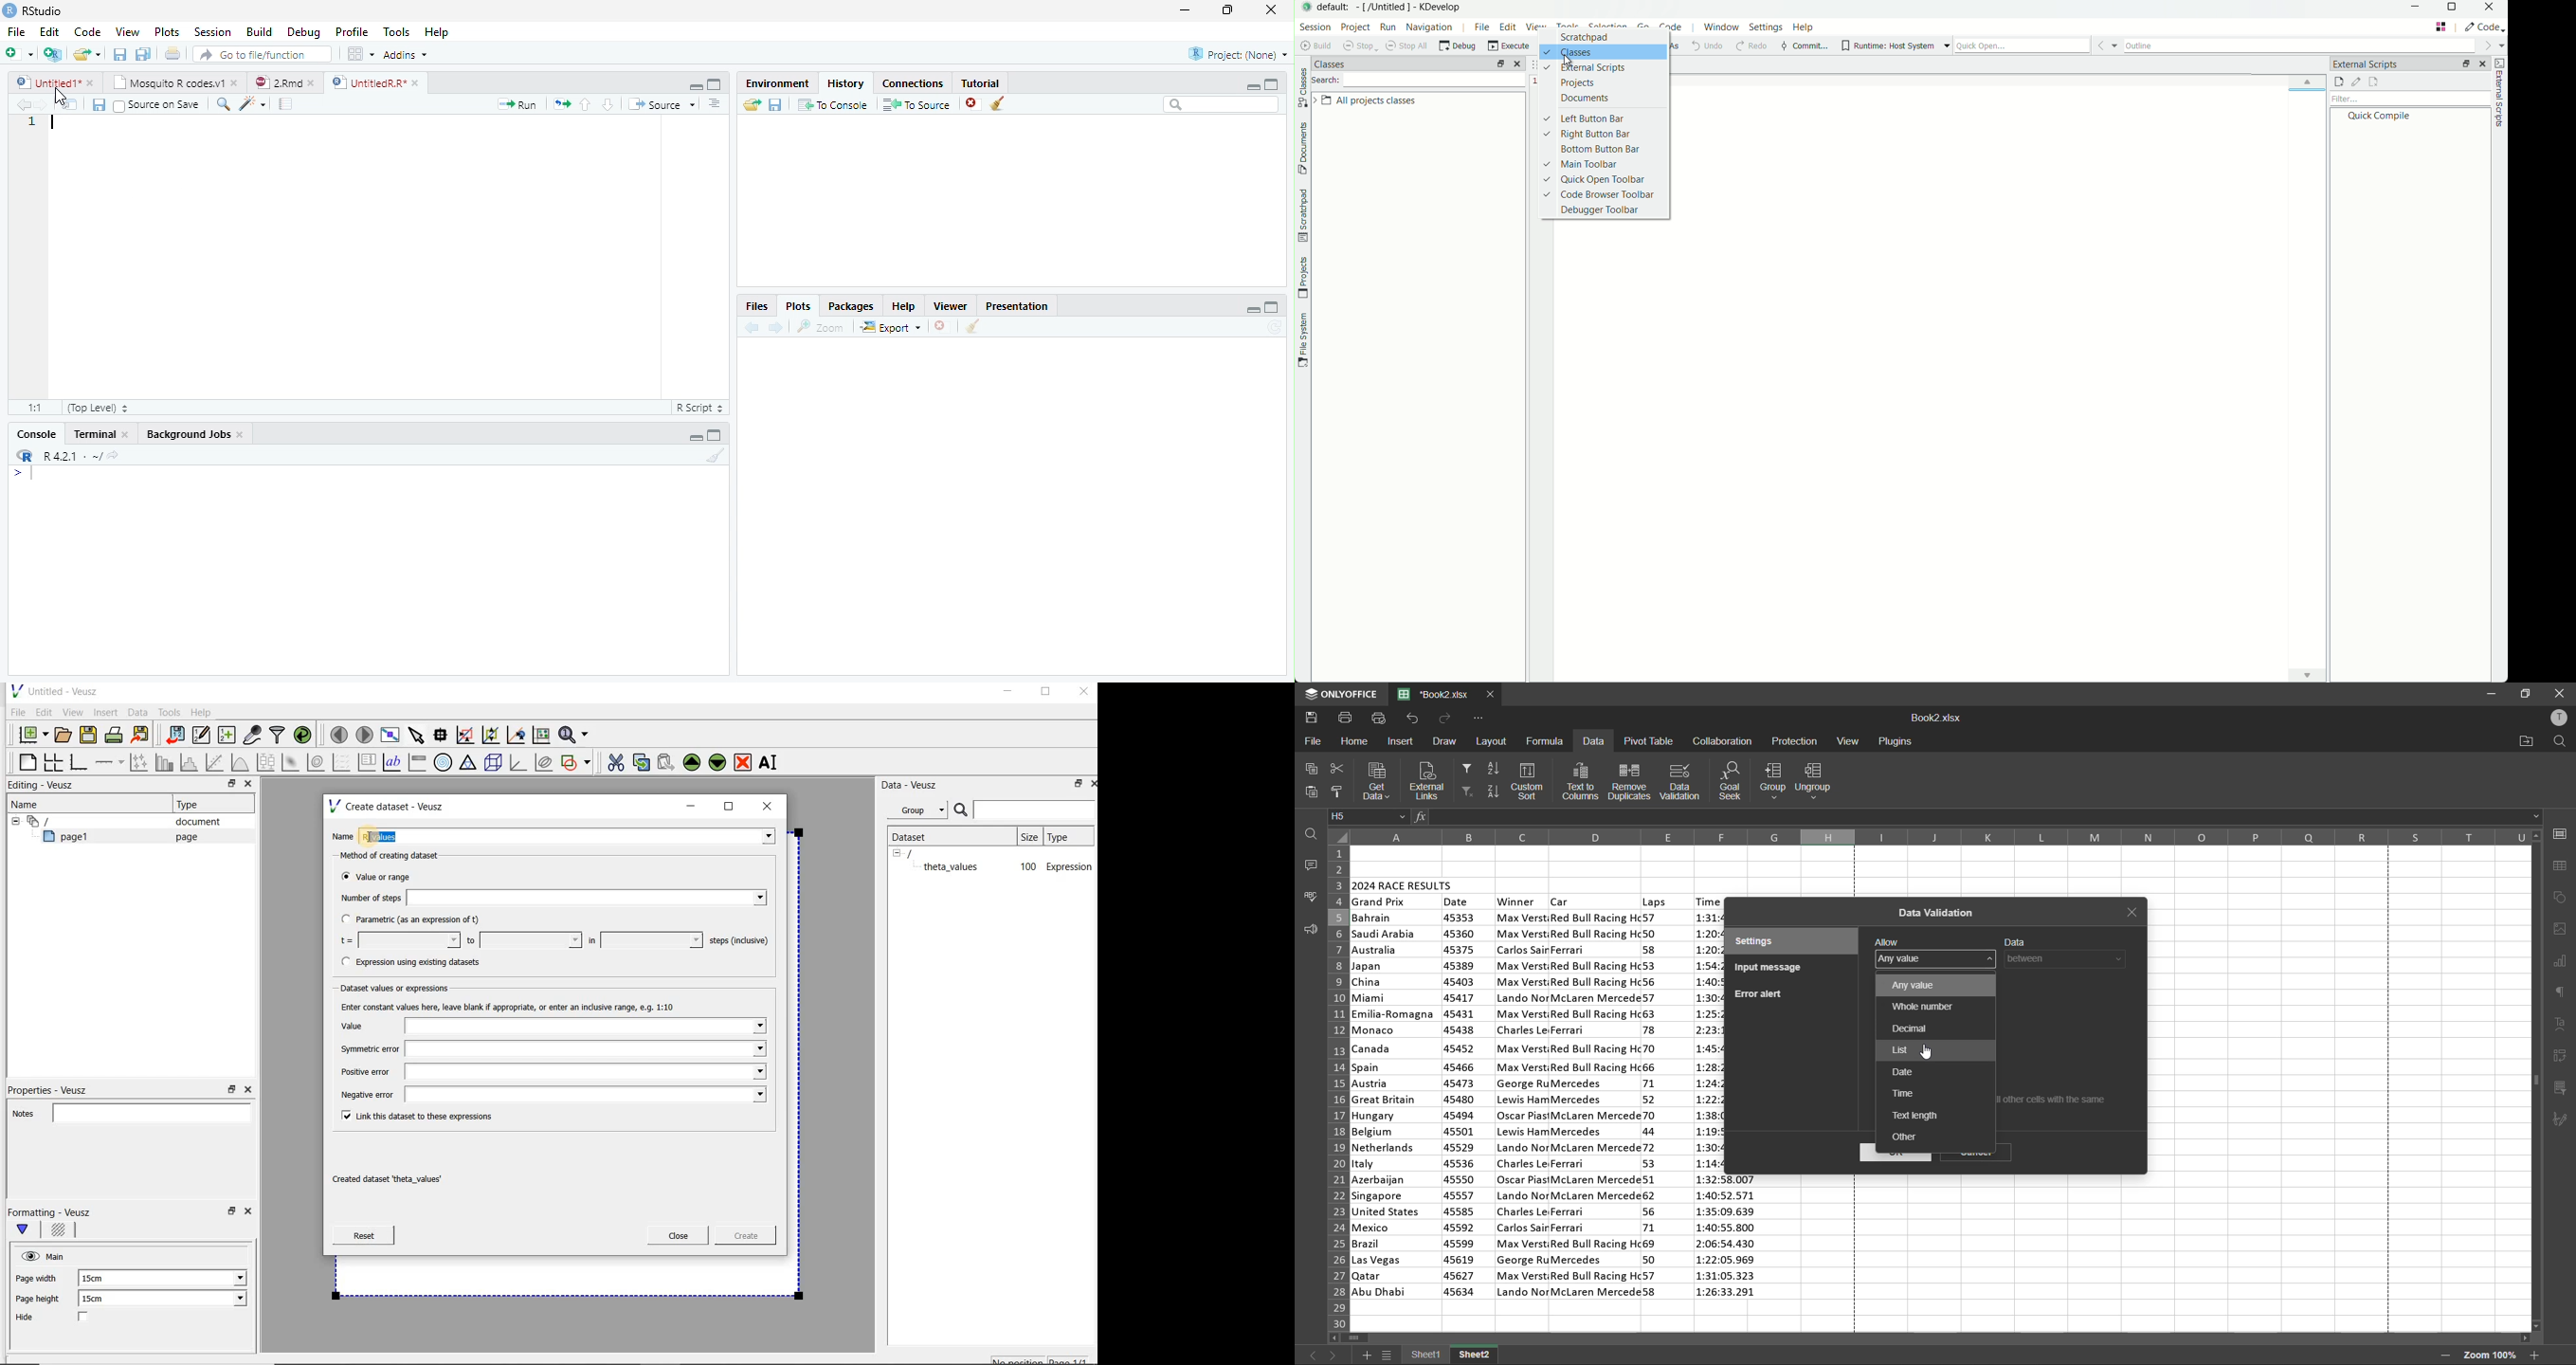 The width and height of the screenshot is (2576, 1372). Describe the element at coordinates (23, 104) in the screenshot. I see `Go back to previous source location` at that location.